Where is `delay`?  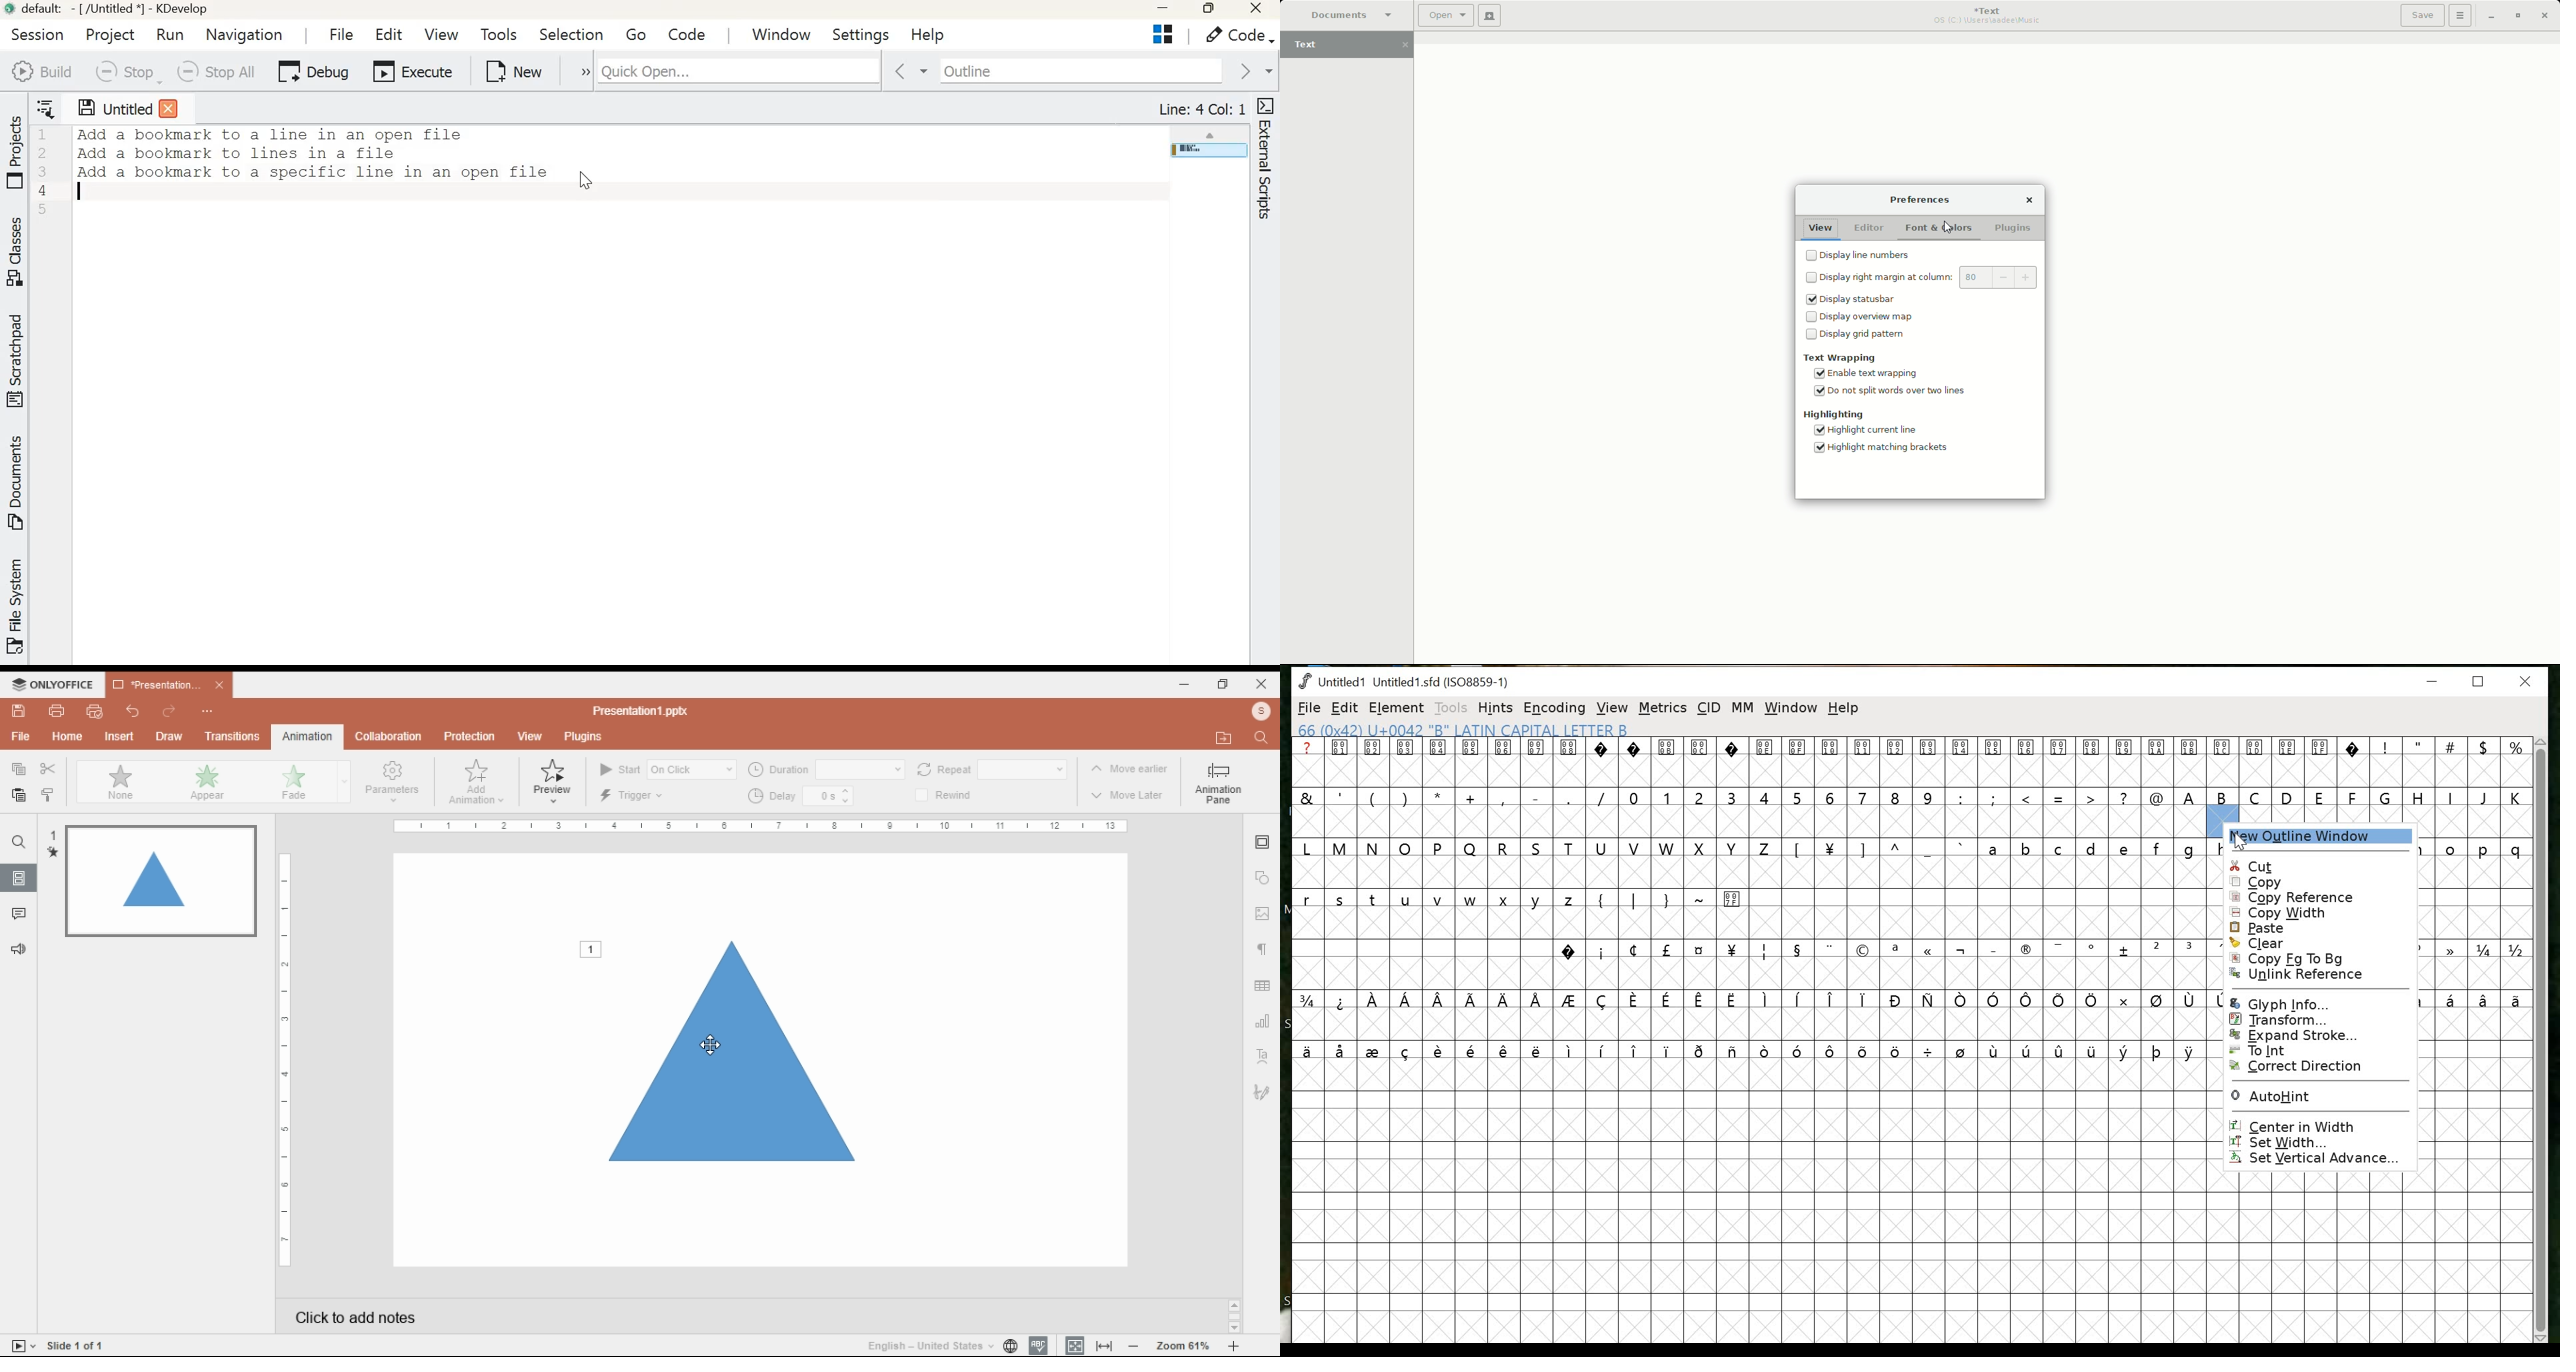 delay is located at coordinates (802, 796).